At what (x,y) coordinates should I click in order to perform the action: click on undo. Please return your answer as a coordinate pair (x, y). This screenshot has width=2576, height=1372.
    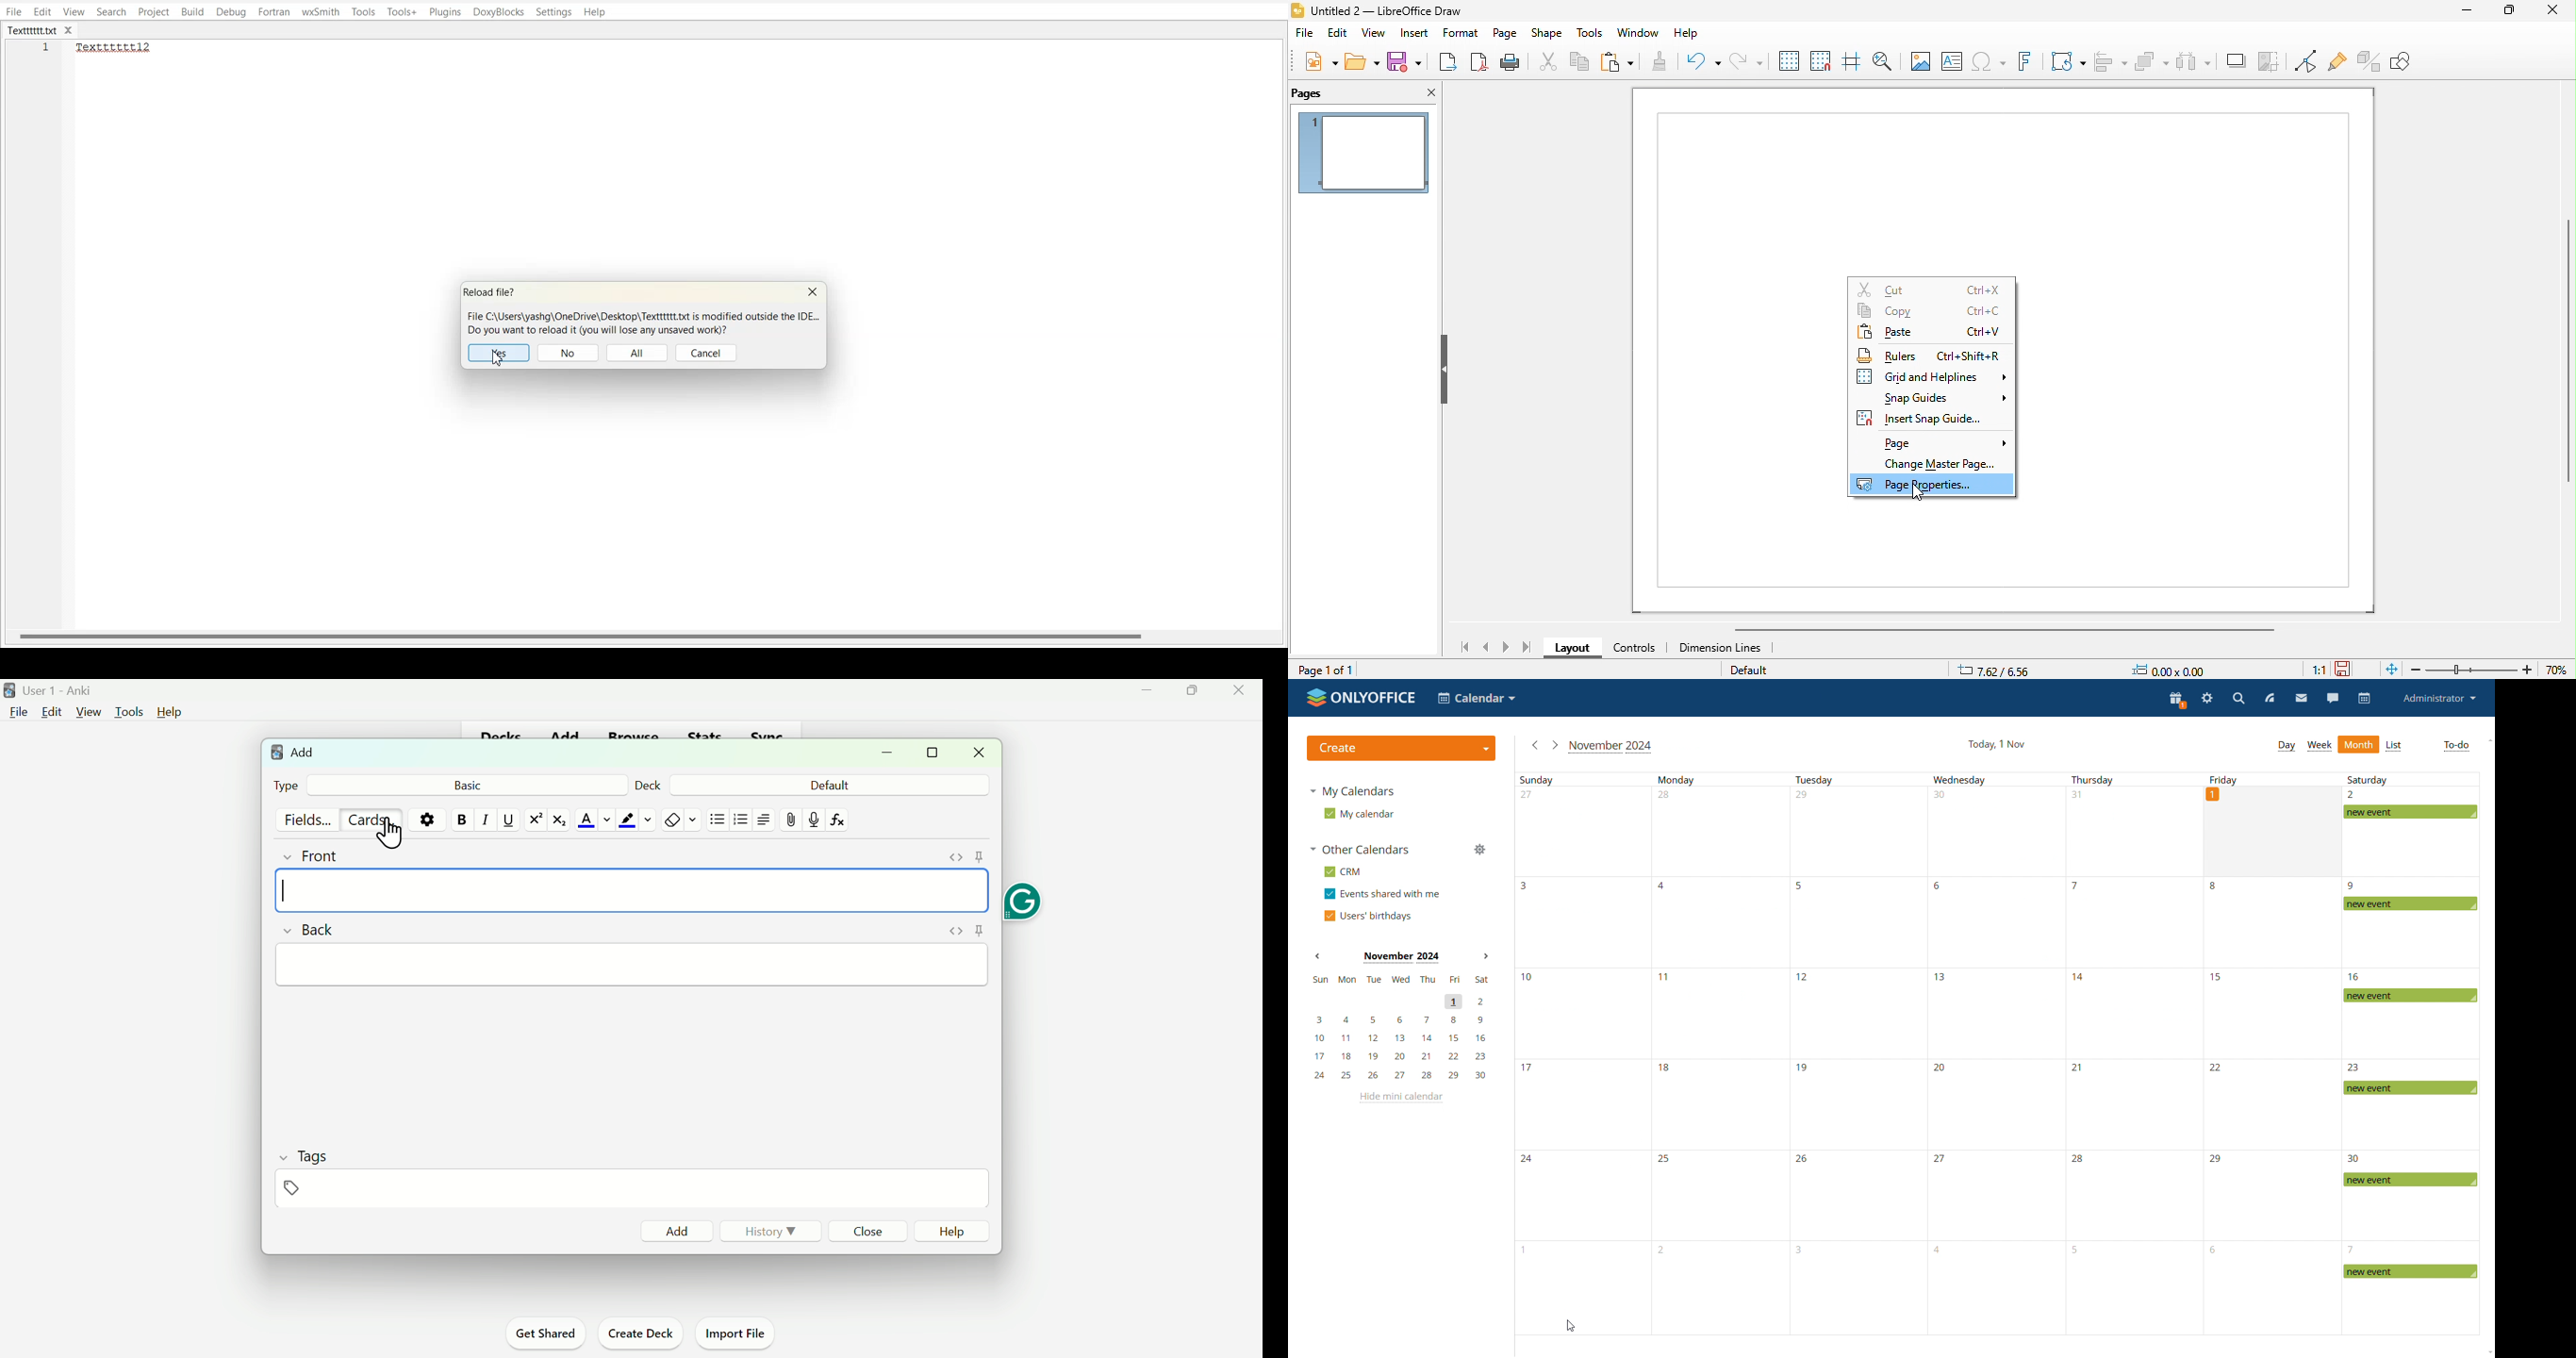
    Looking at the image, I should click on (1702, 62).